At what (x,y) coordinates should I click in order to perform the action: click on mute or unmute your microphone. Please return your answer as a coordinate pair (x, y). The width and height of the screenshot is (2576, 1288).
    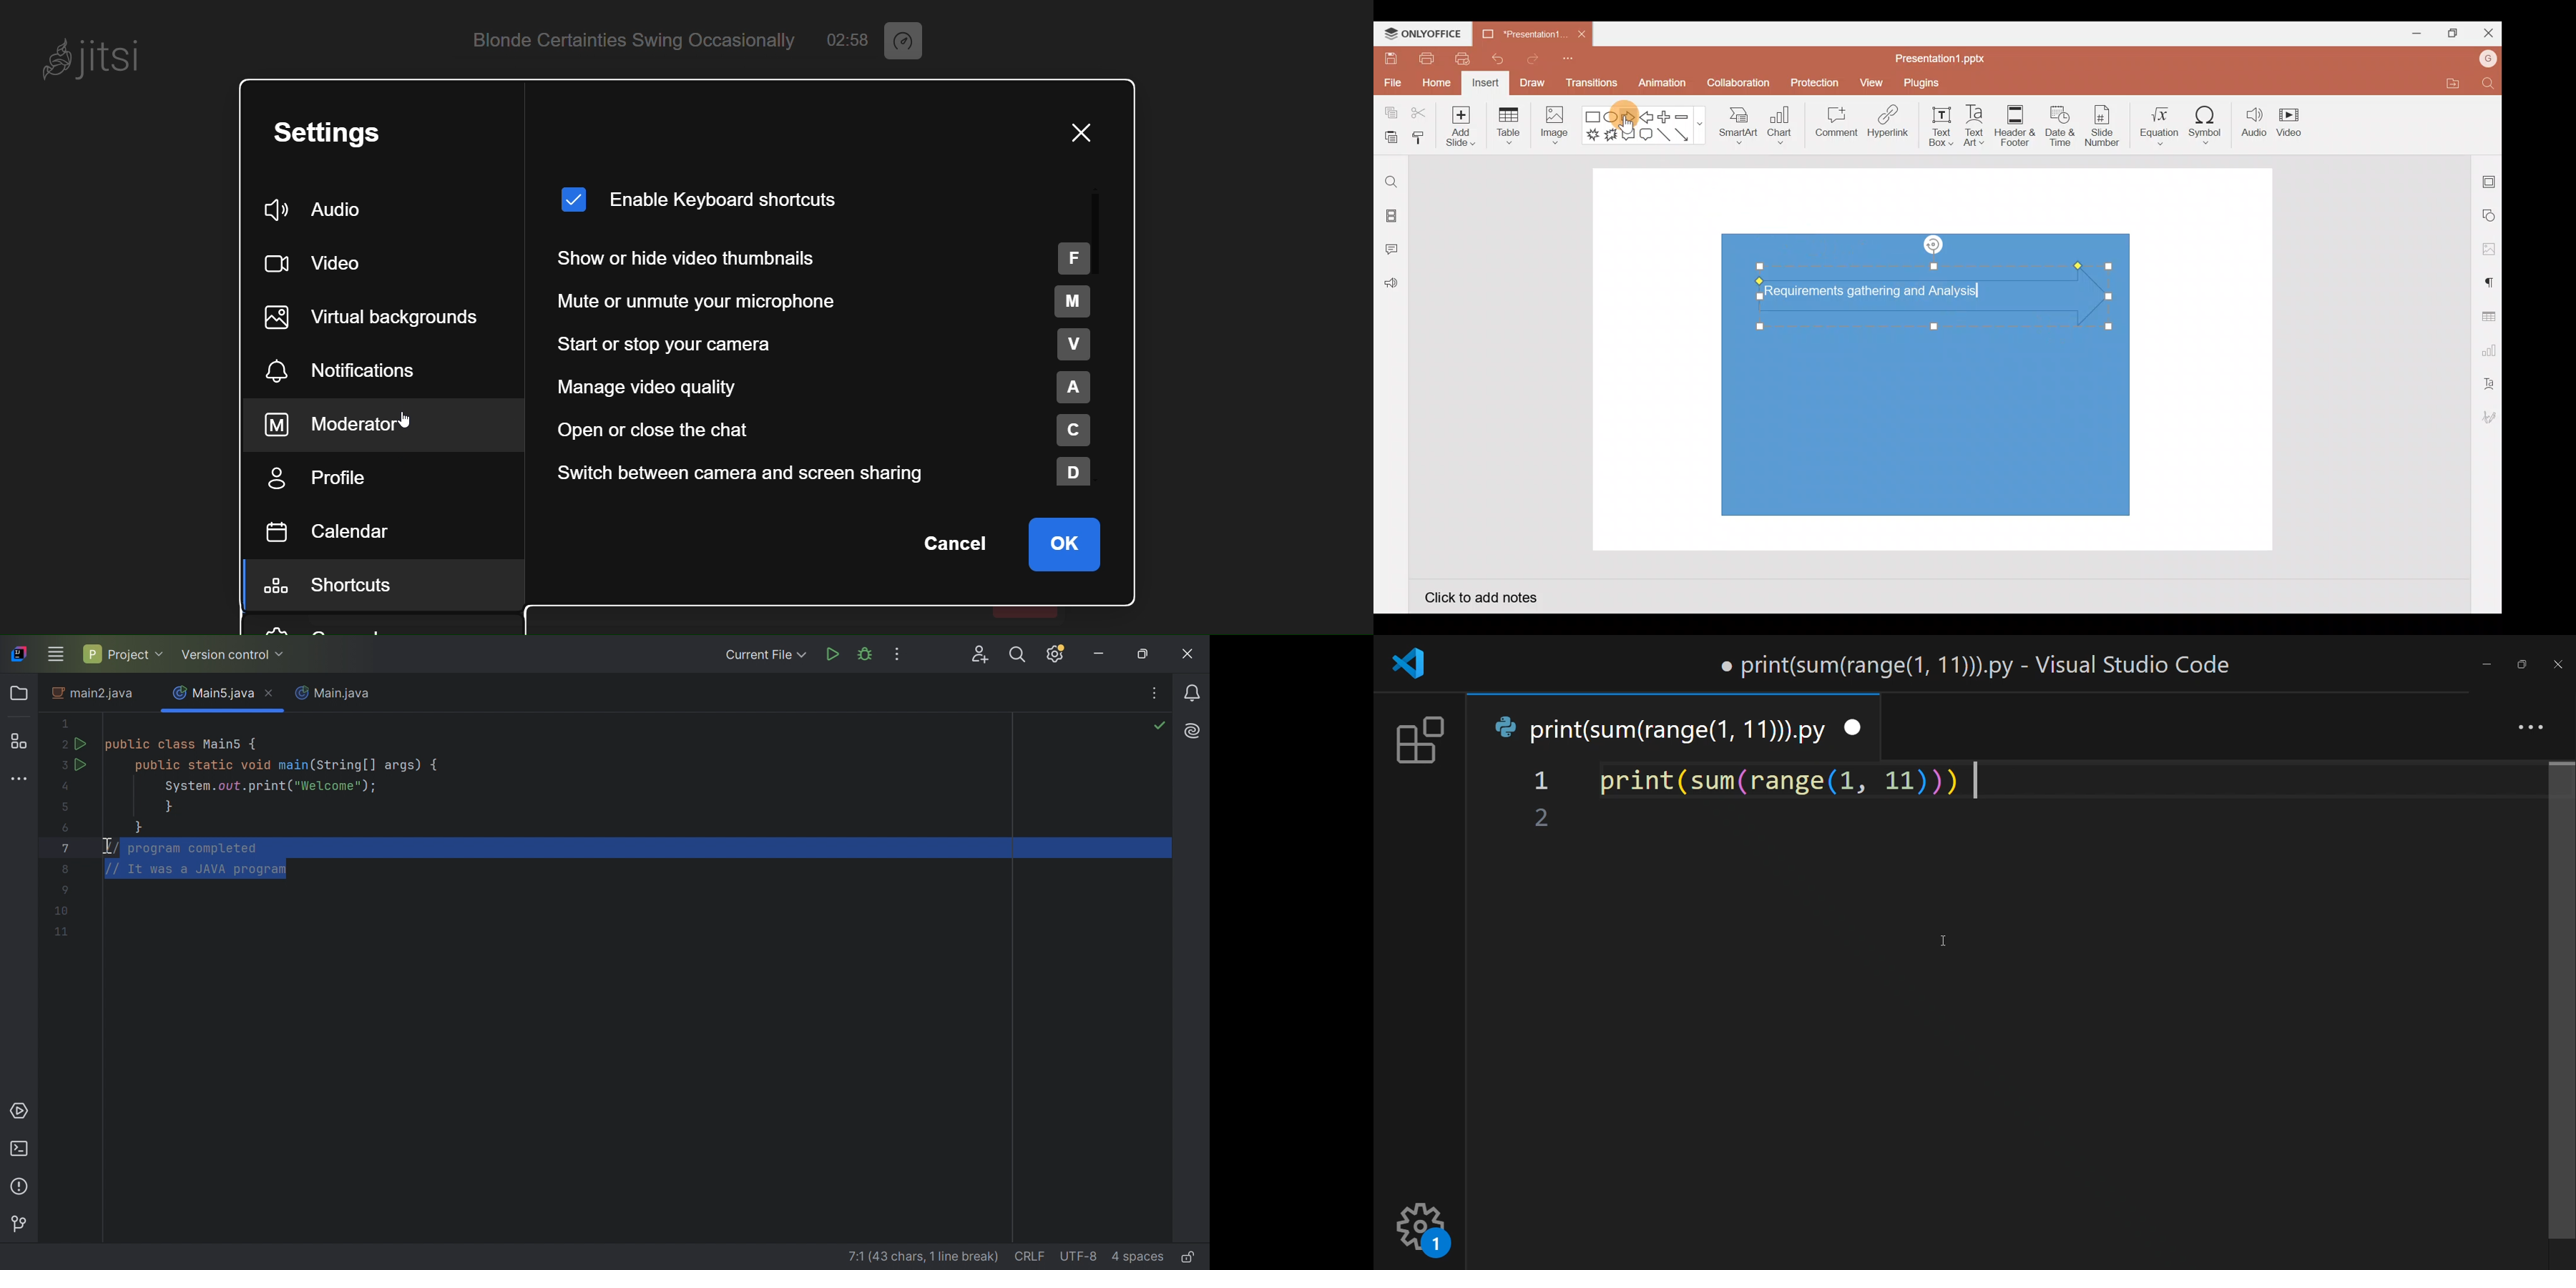
    Looking at the image, I should click on (825, 301).